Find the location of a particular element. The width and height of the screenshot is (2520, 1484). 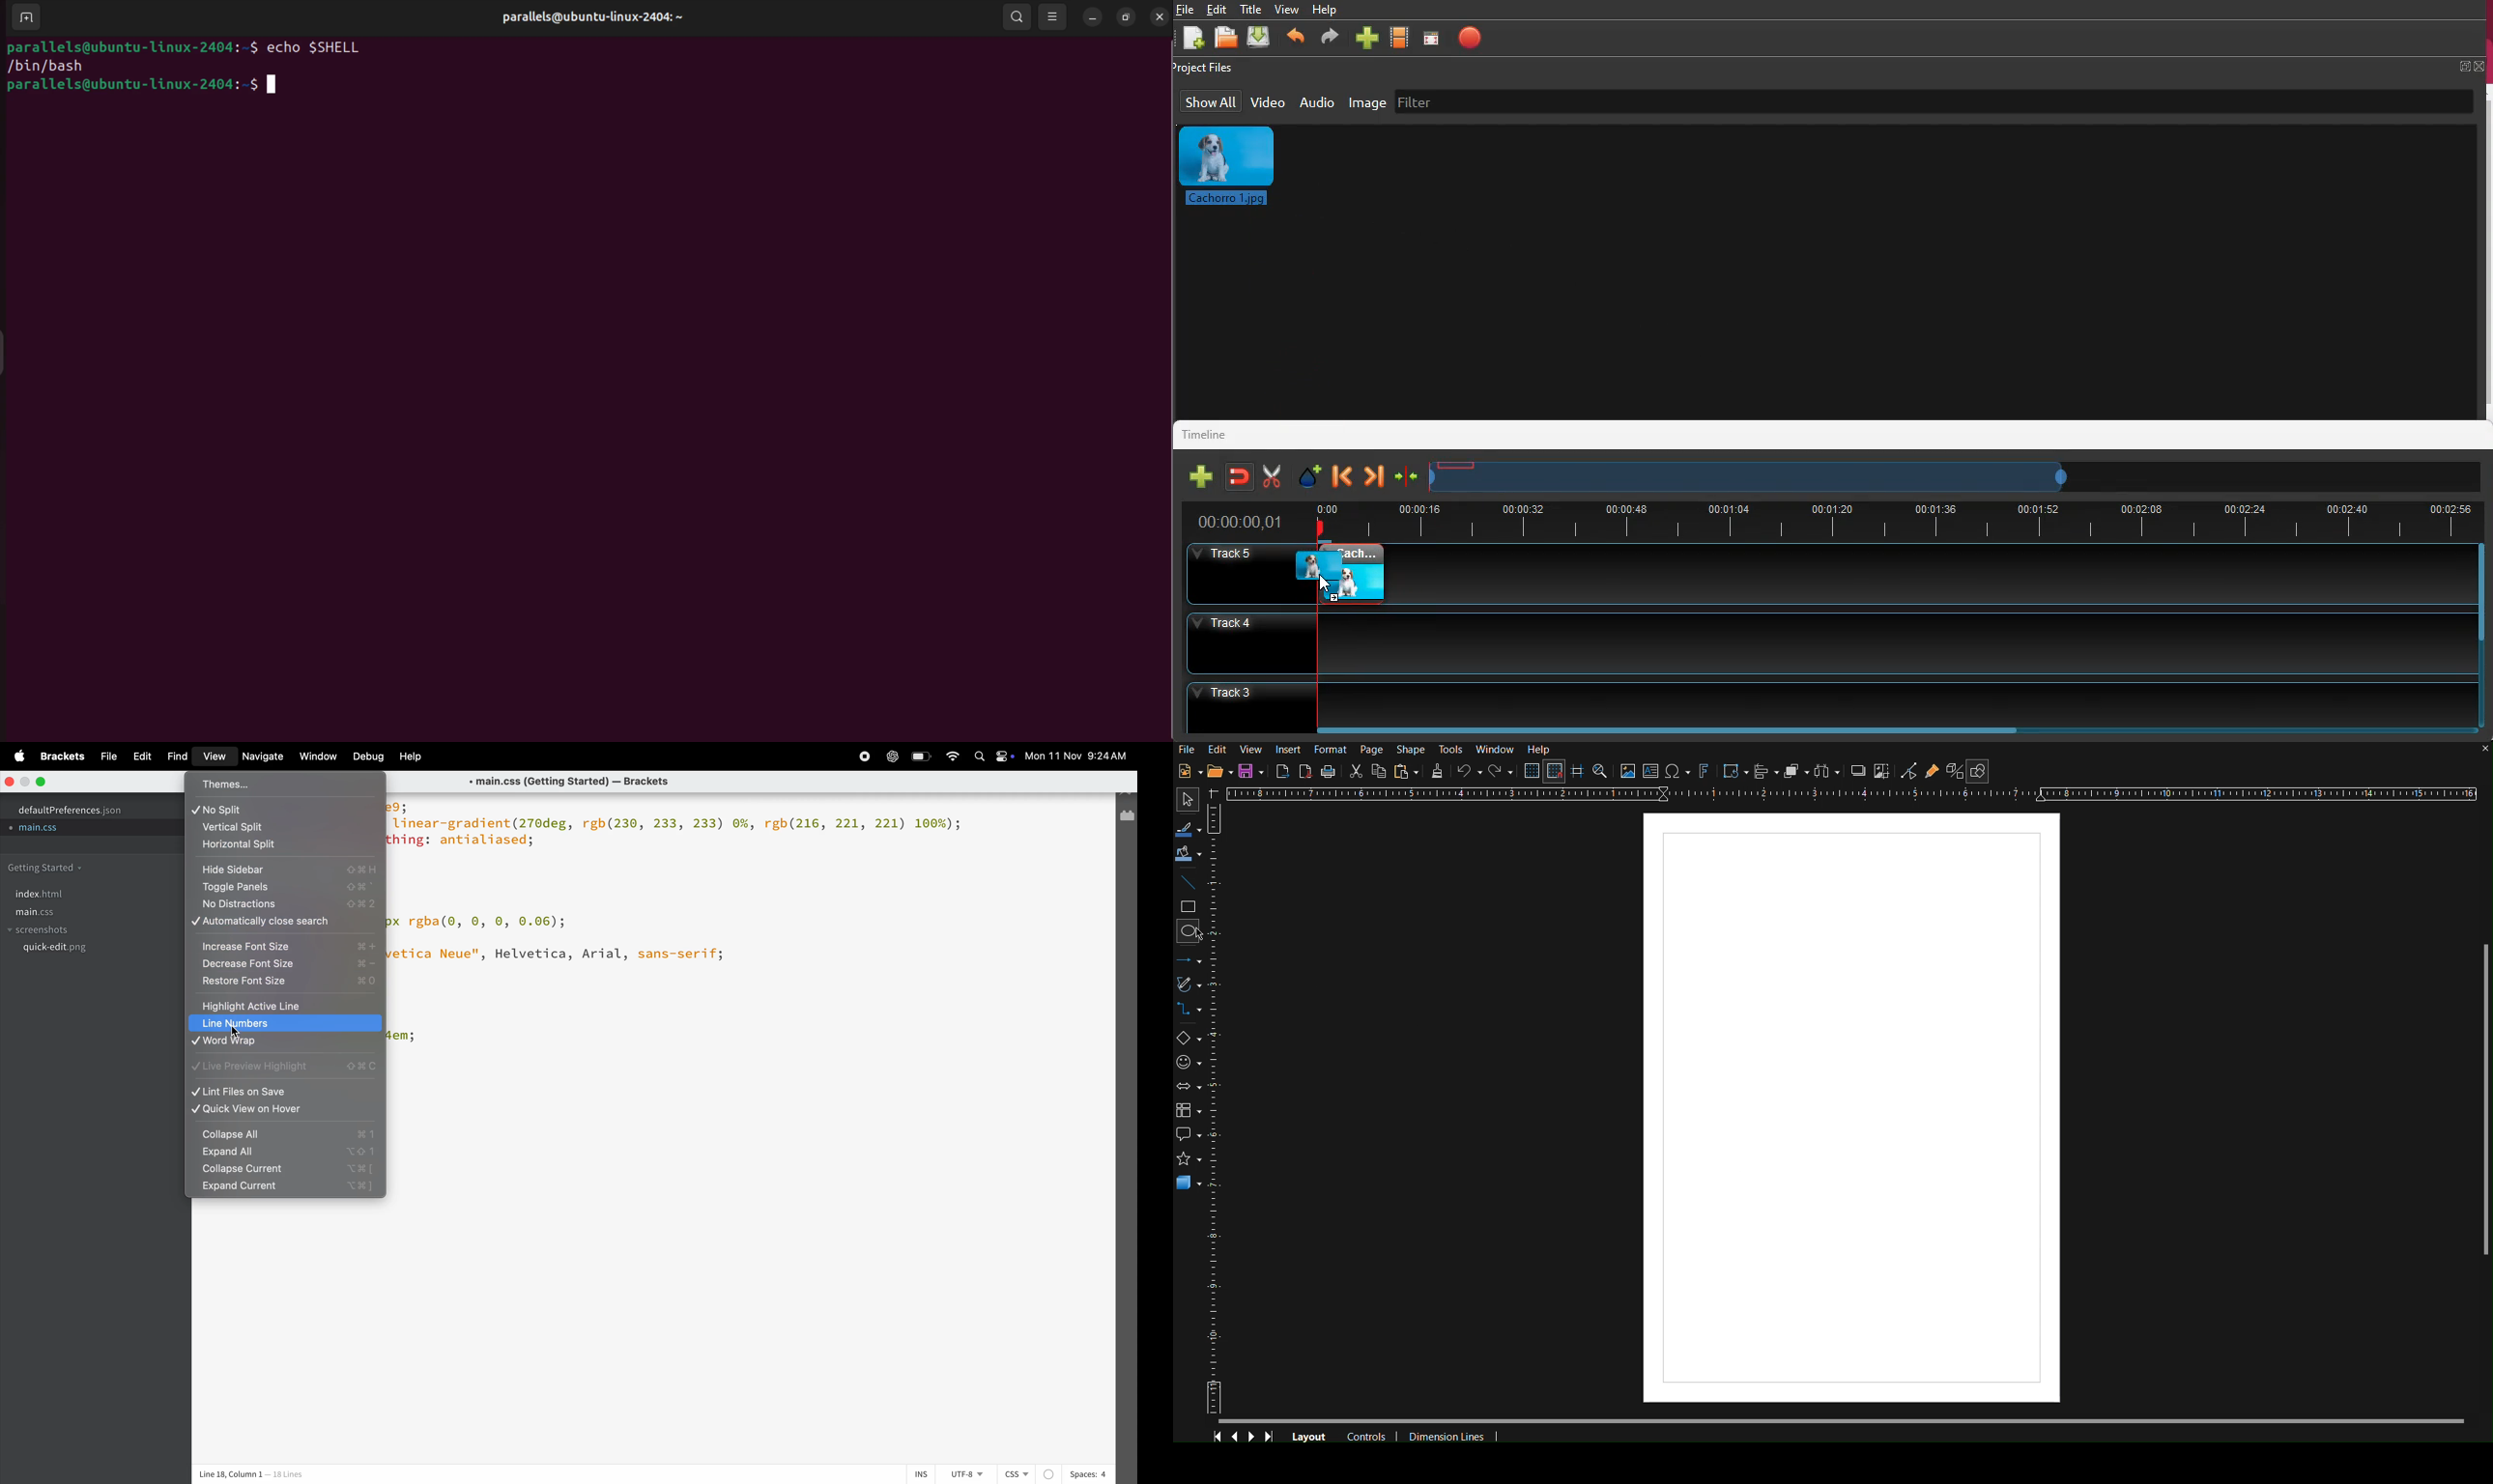

expand is located at coordinates (283, 1154).